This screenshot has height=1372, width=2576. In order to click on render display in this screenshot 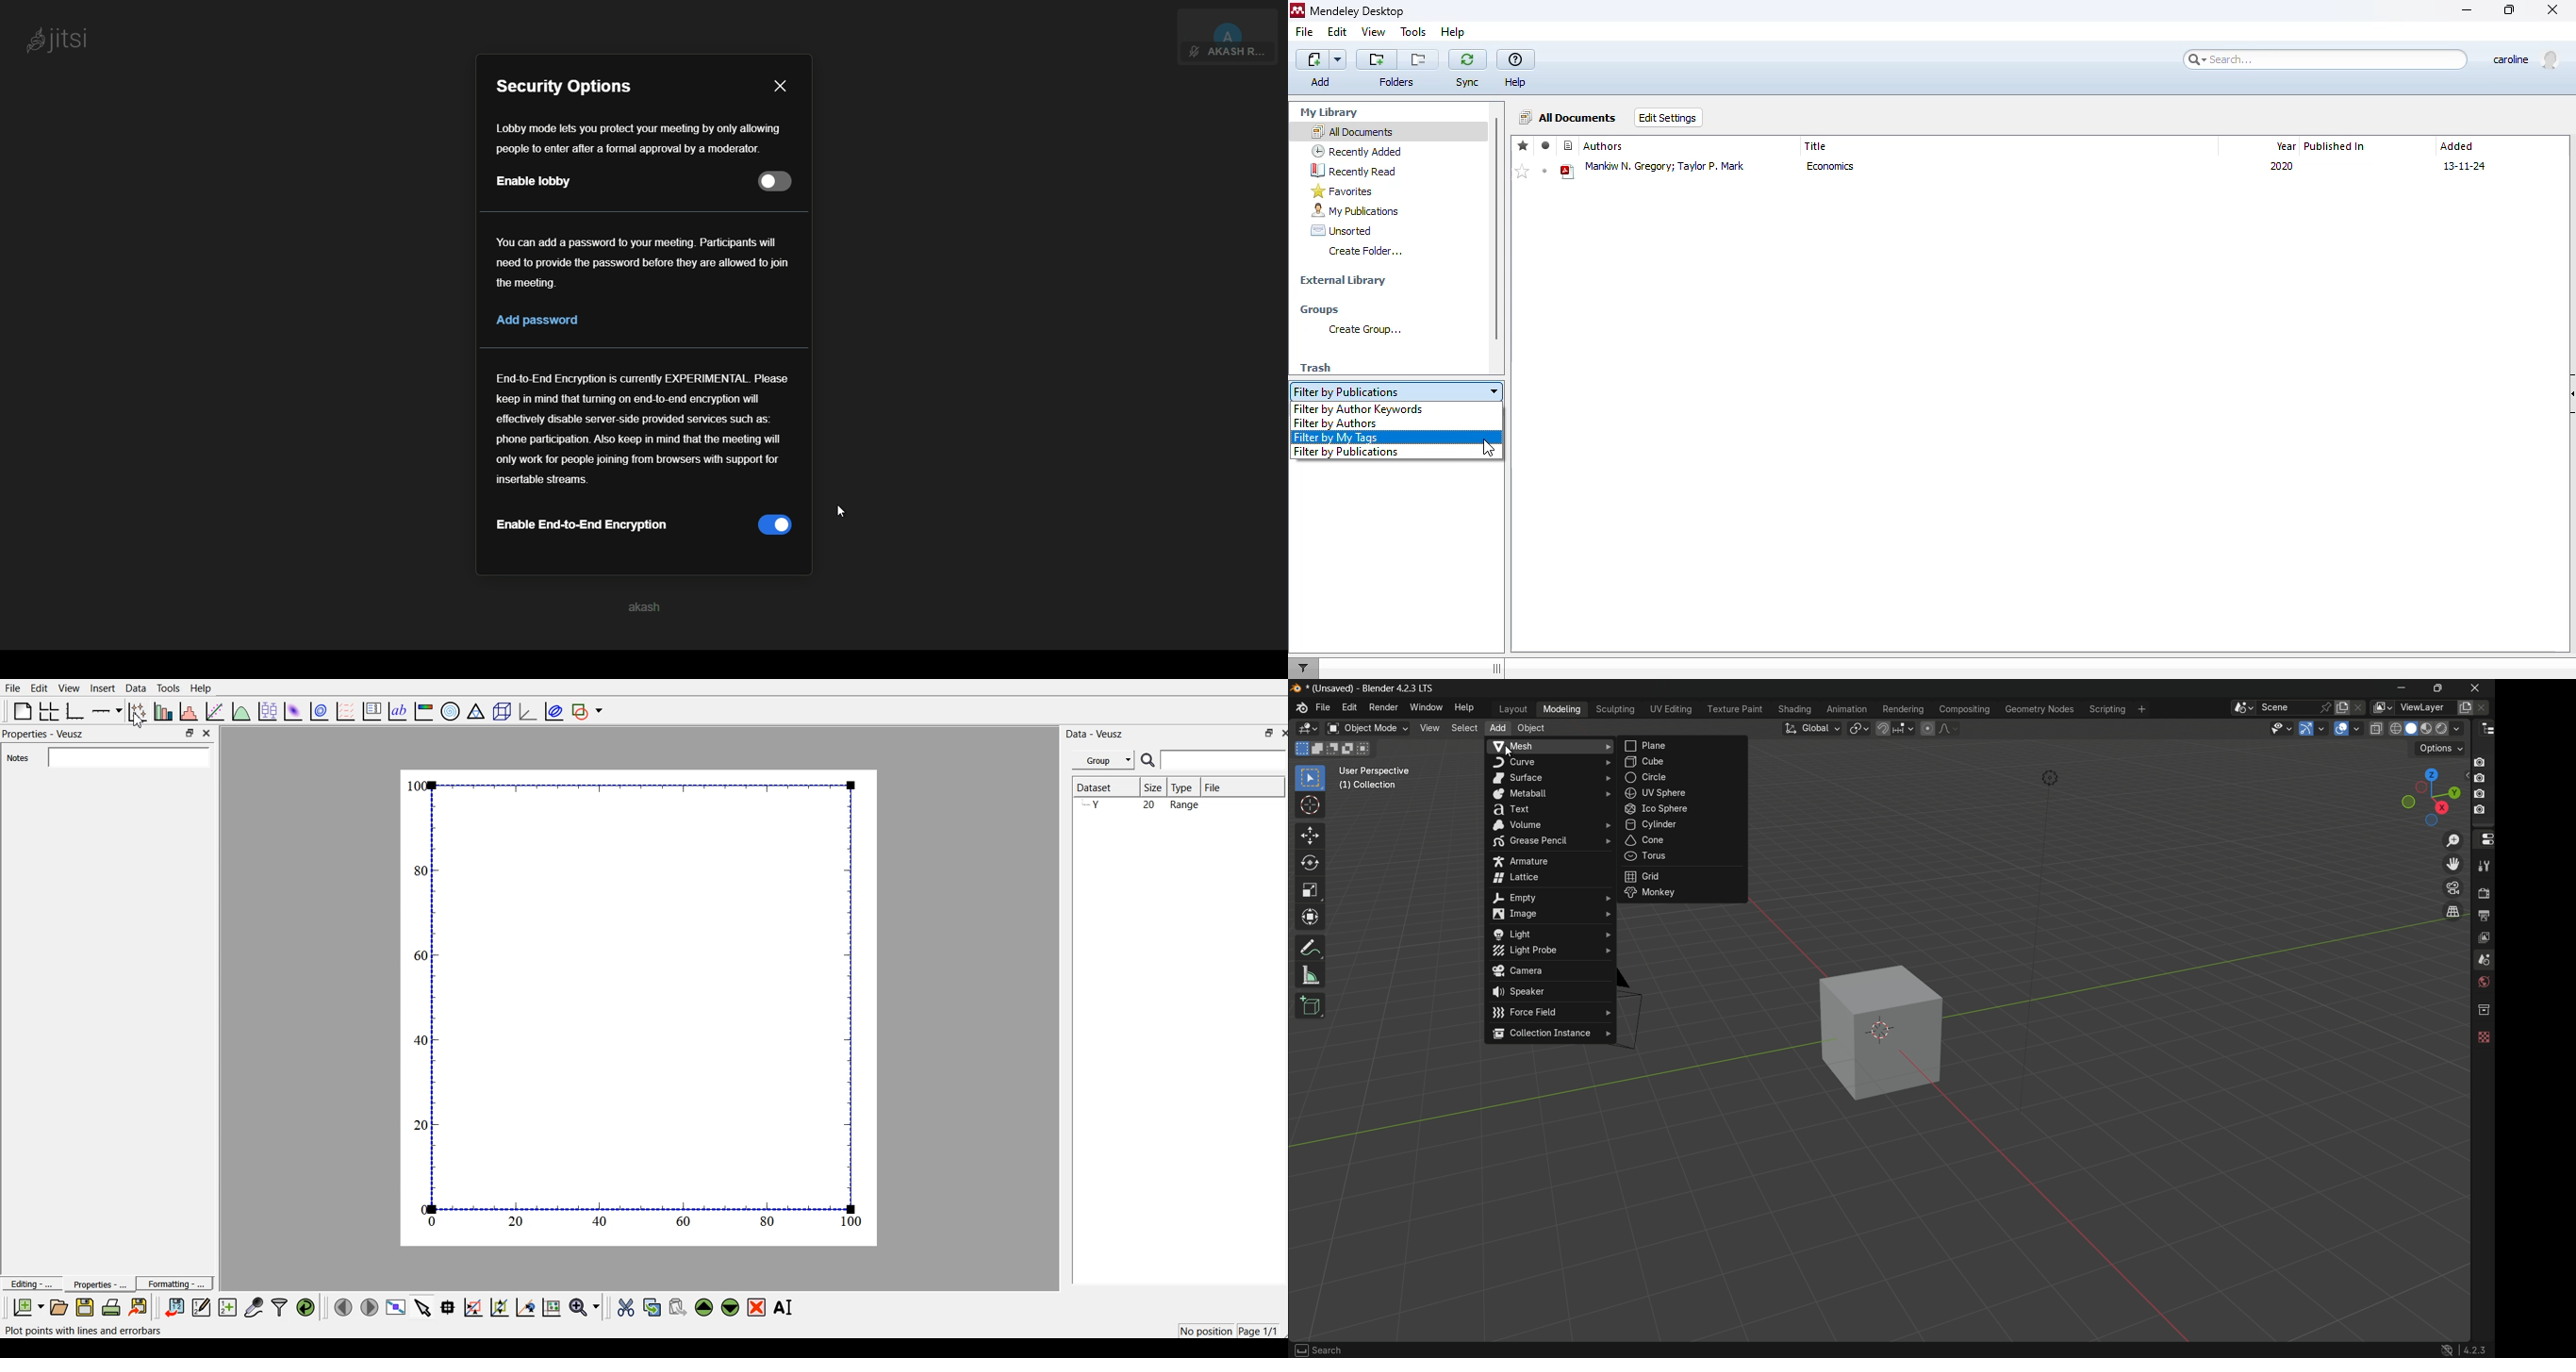, I will do `click(2450, 727)`.